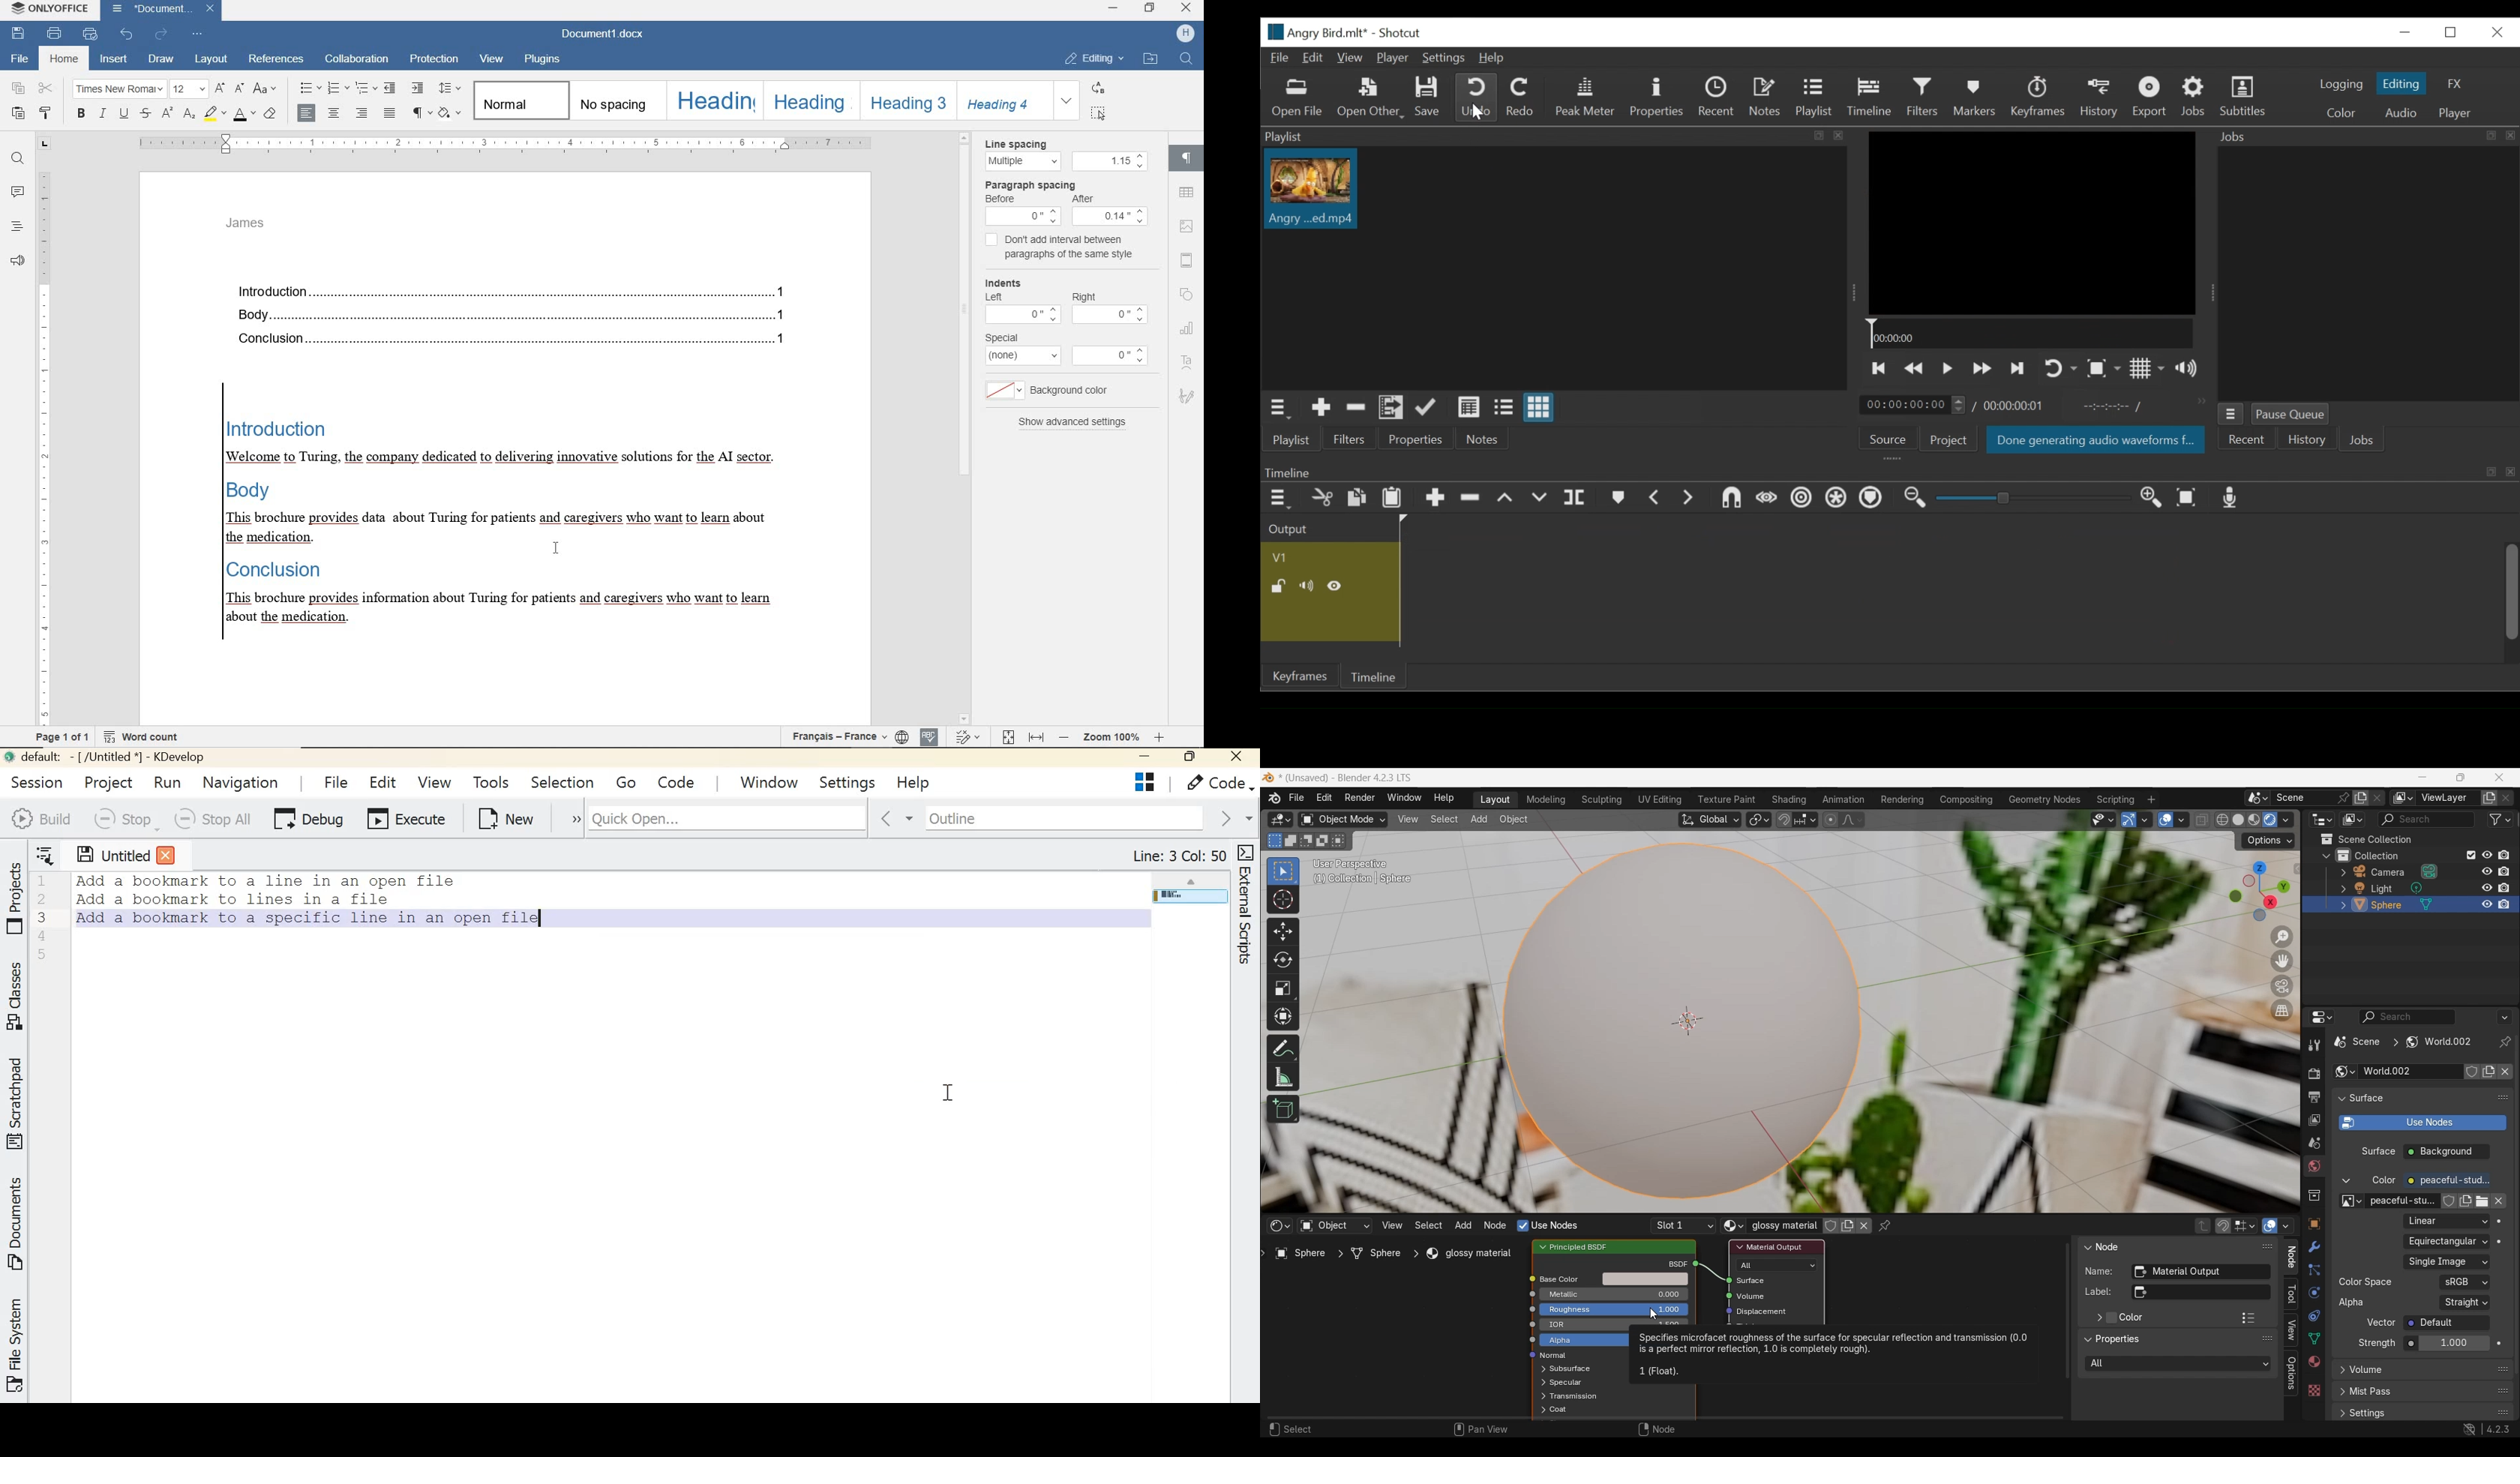 The height and width of the screenshot is (1484, 2520). What do you see at coordinates (2034, 222) in the screenshot?
I see `Media Viewer` at bounding box center [2034, 222].